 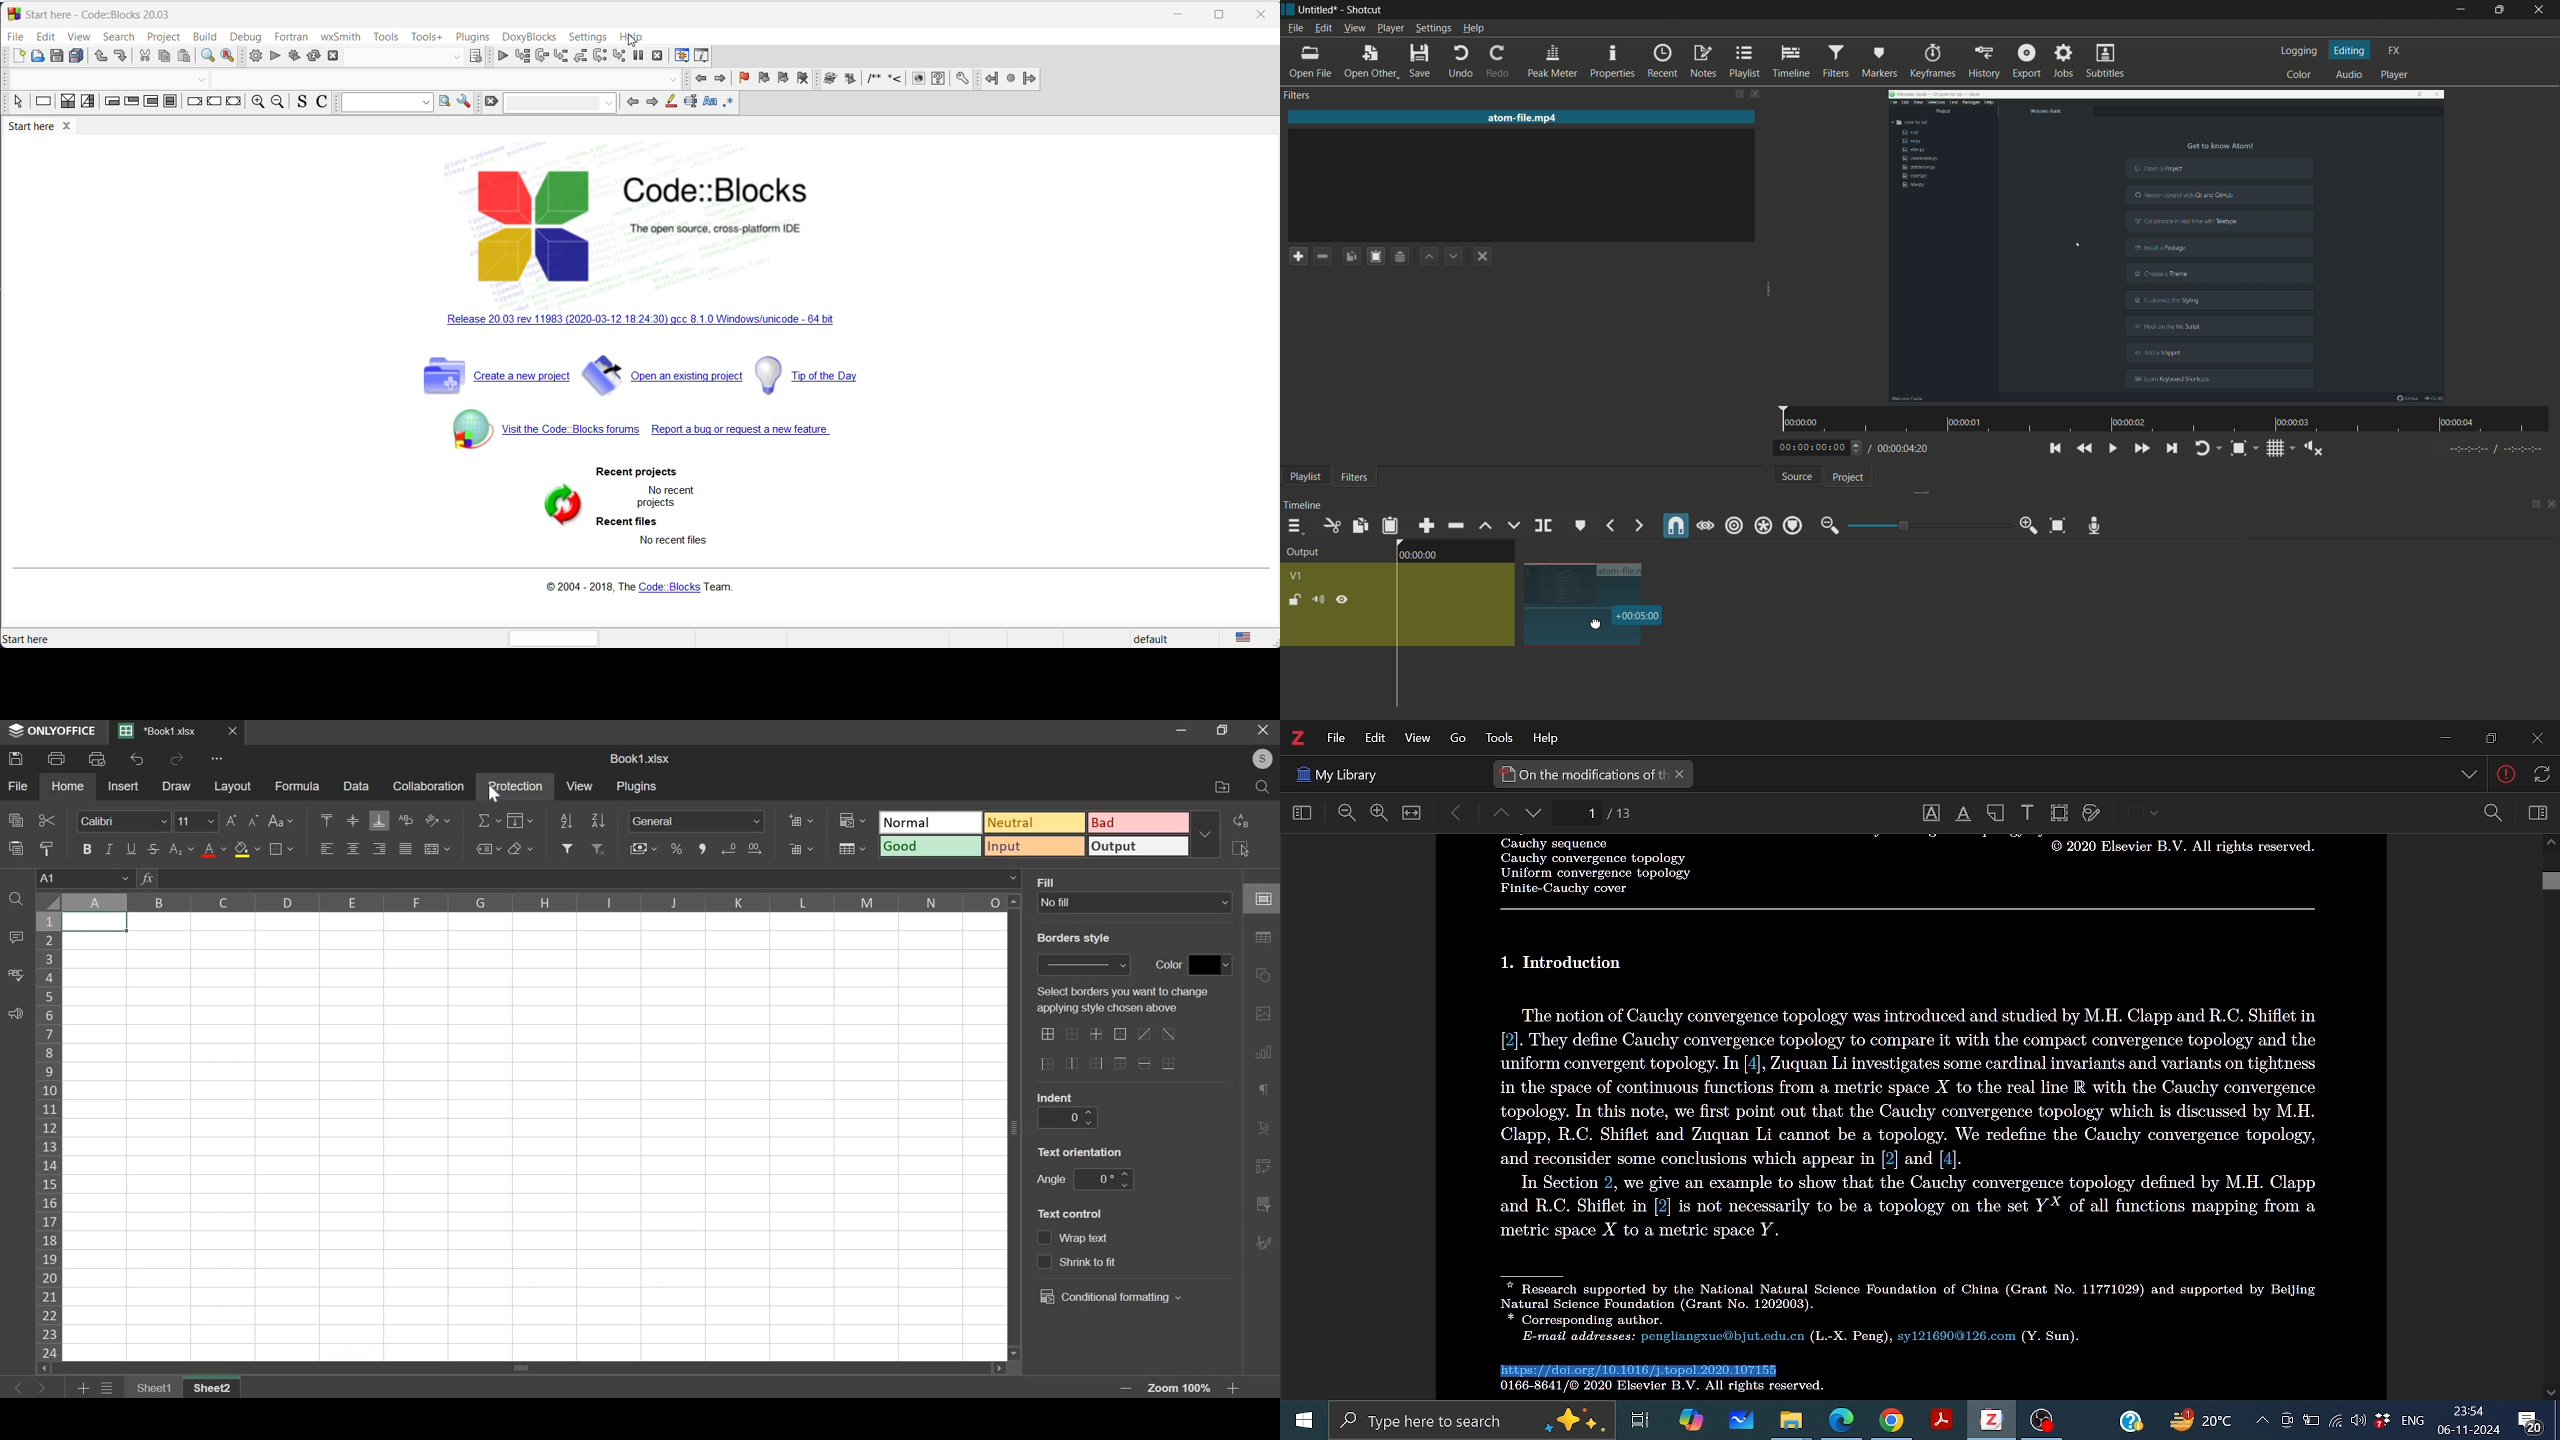 What do you see at coordinates (1170, 1034) in the screenshot?
I see `border options` at bounding box center [1170, 1034].